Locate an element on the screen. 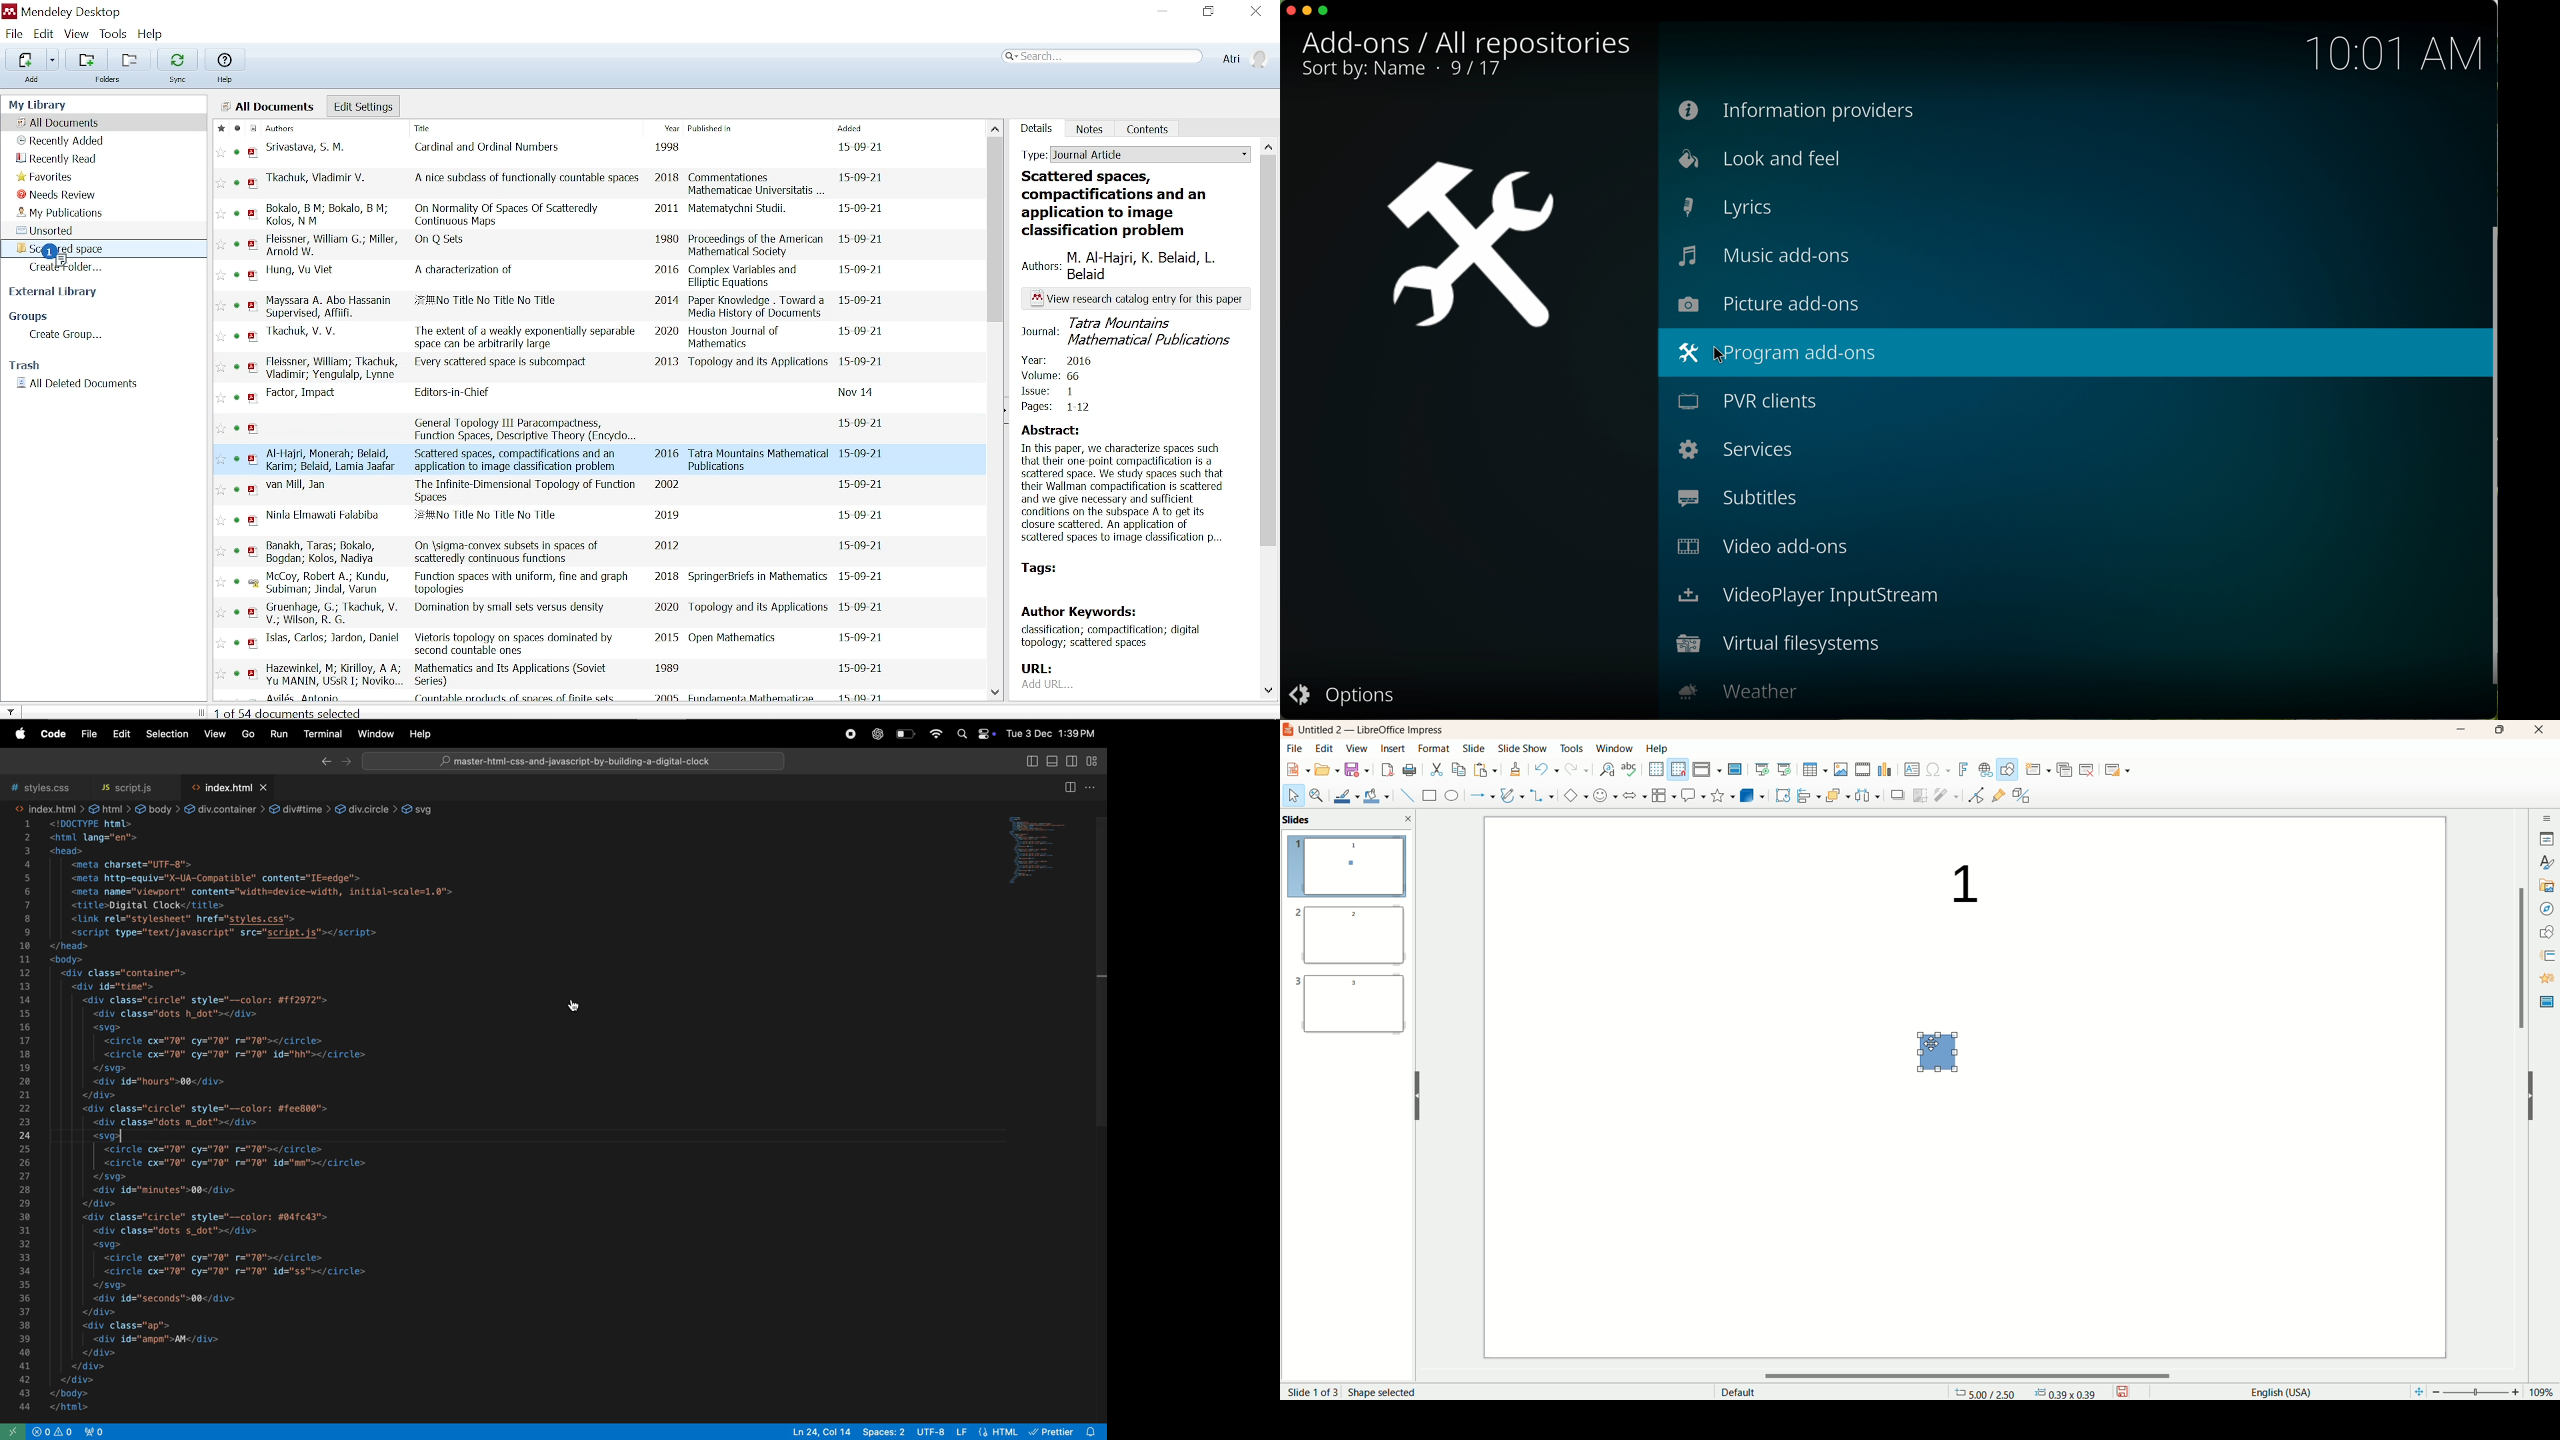  date is located at coordinates (862, 180).